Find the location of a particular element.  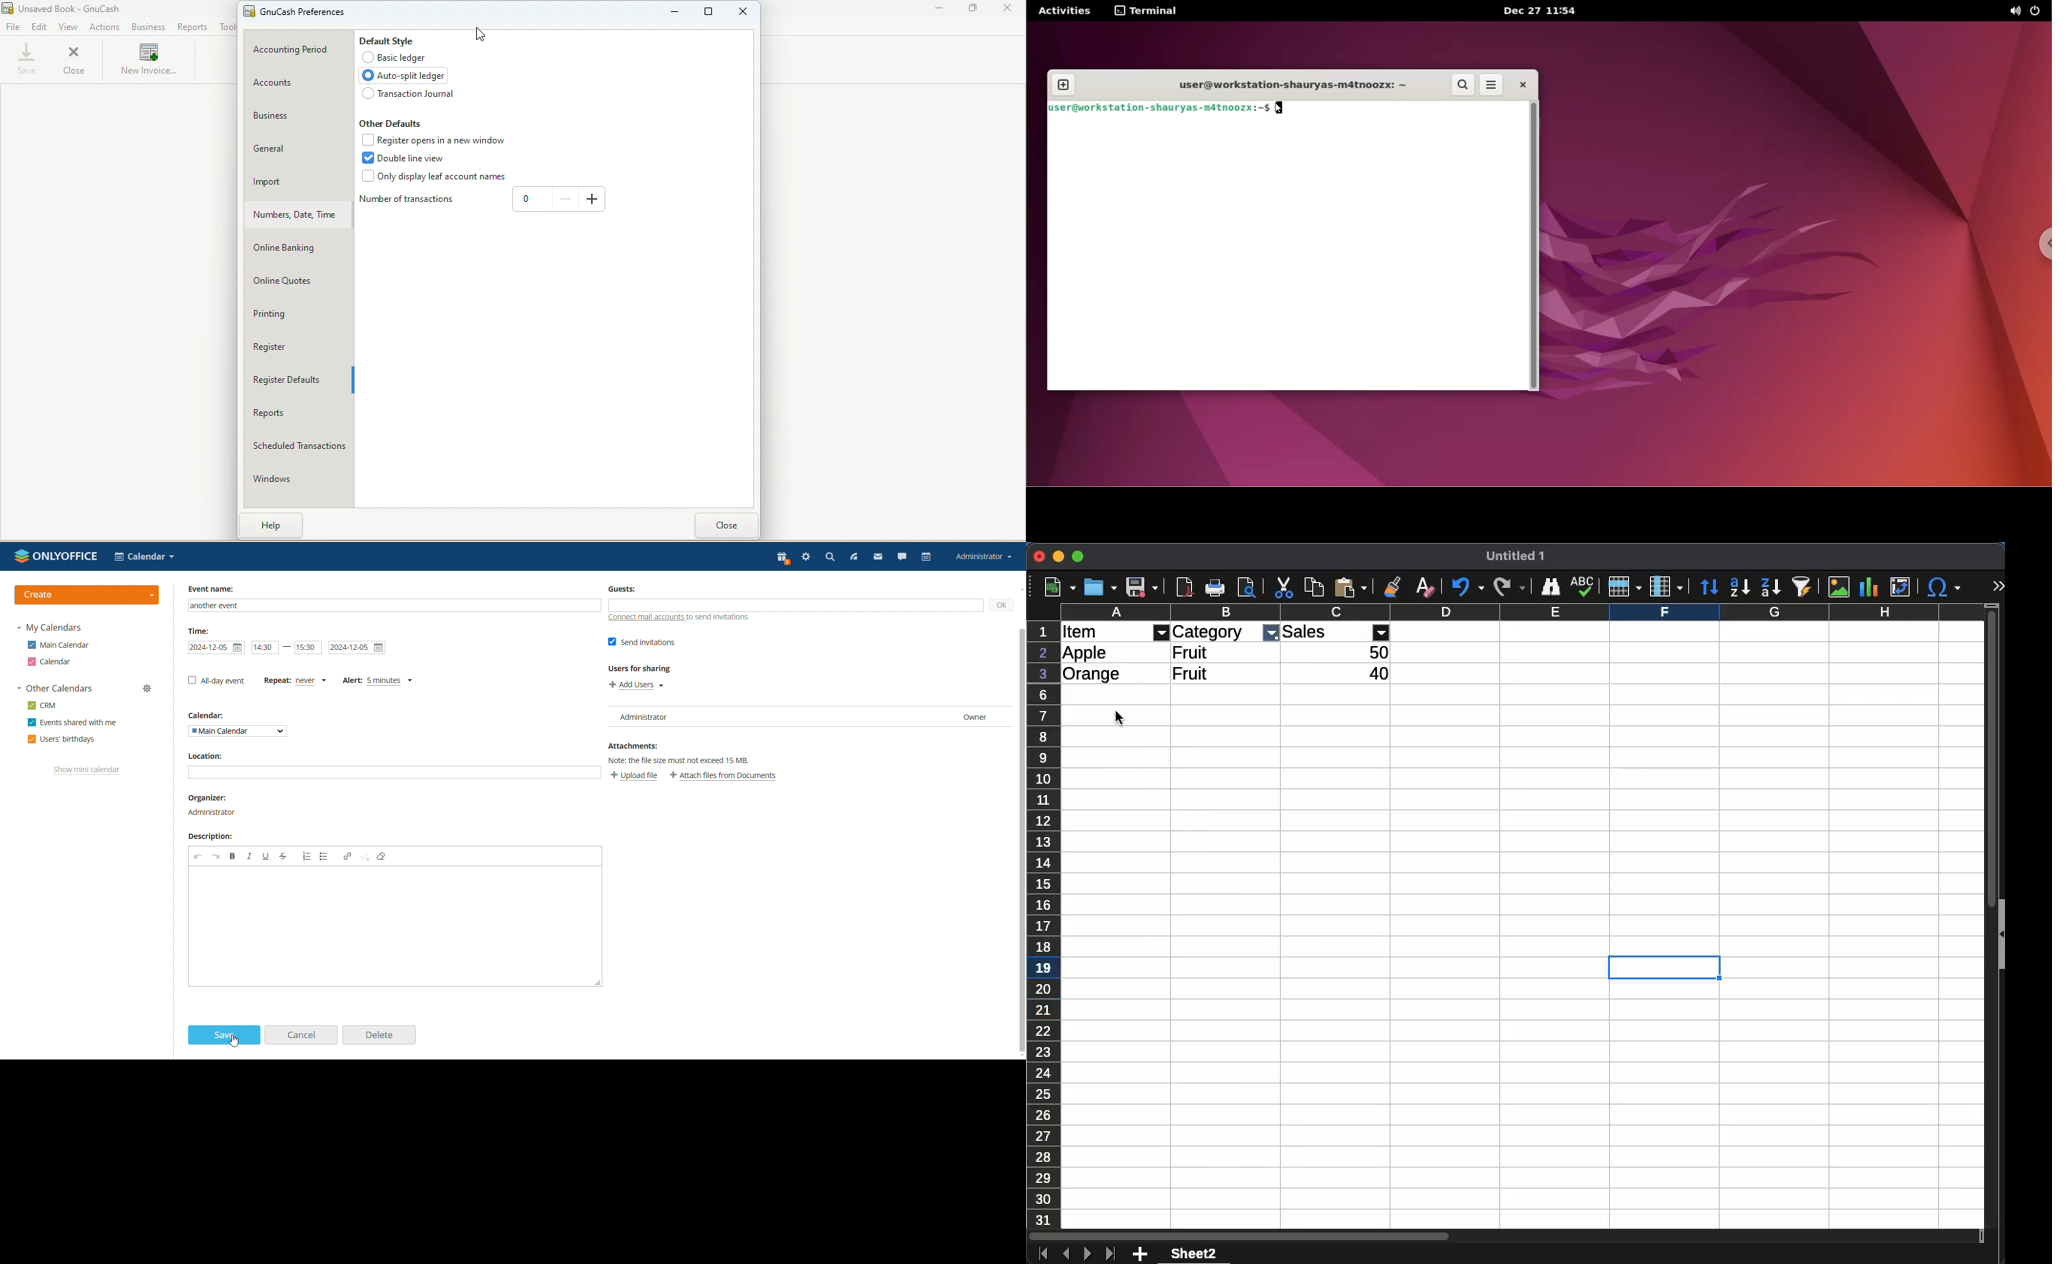

Accounts is located at coordinates (303, 82).